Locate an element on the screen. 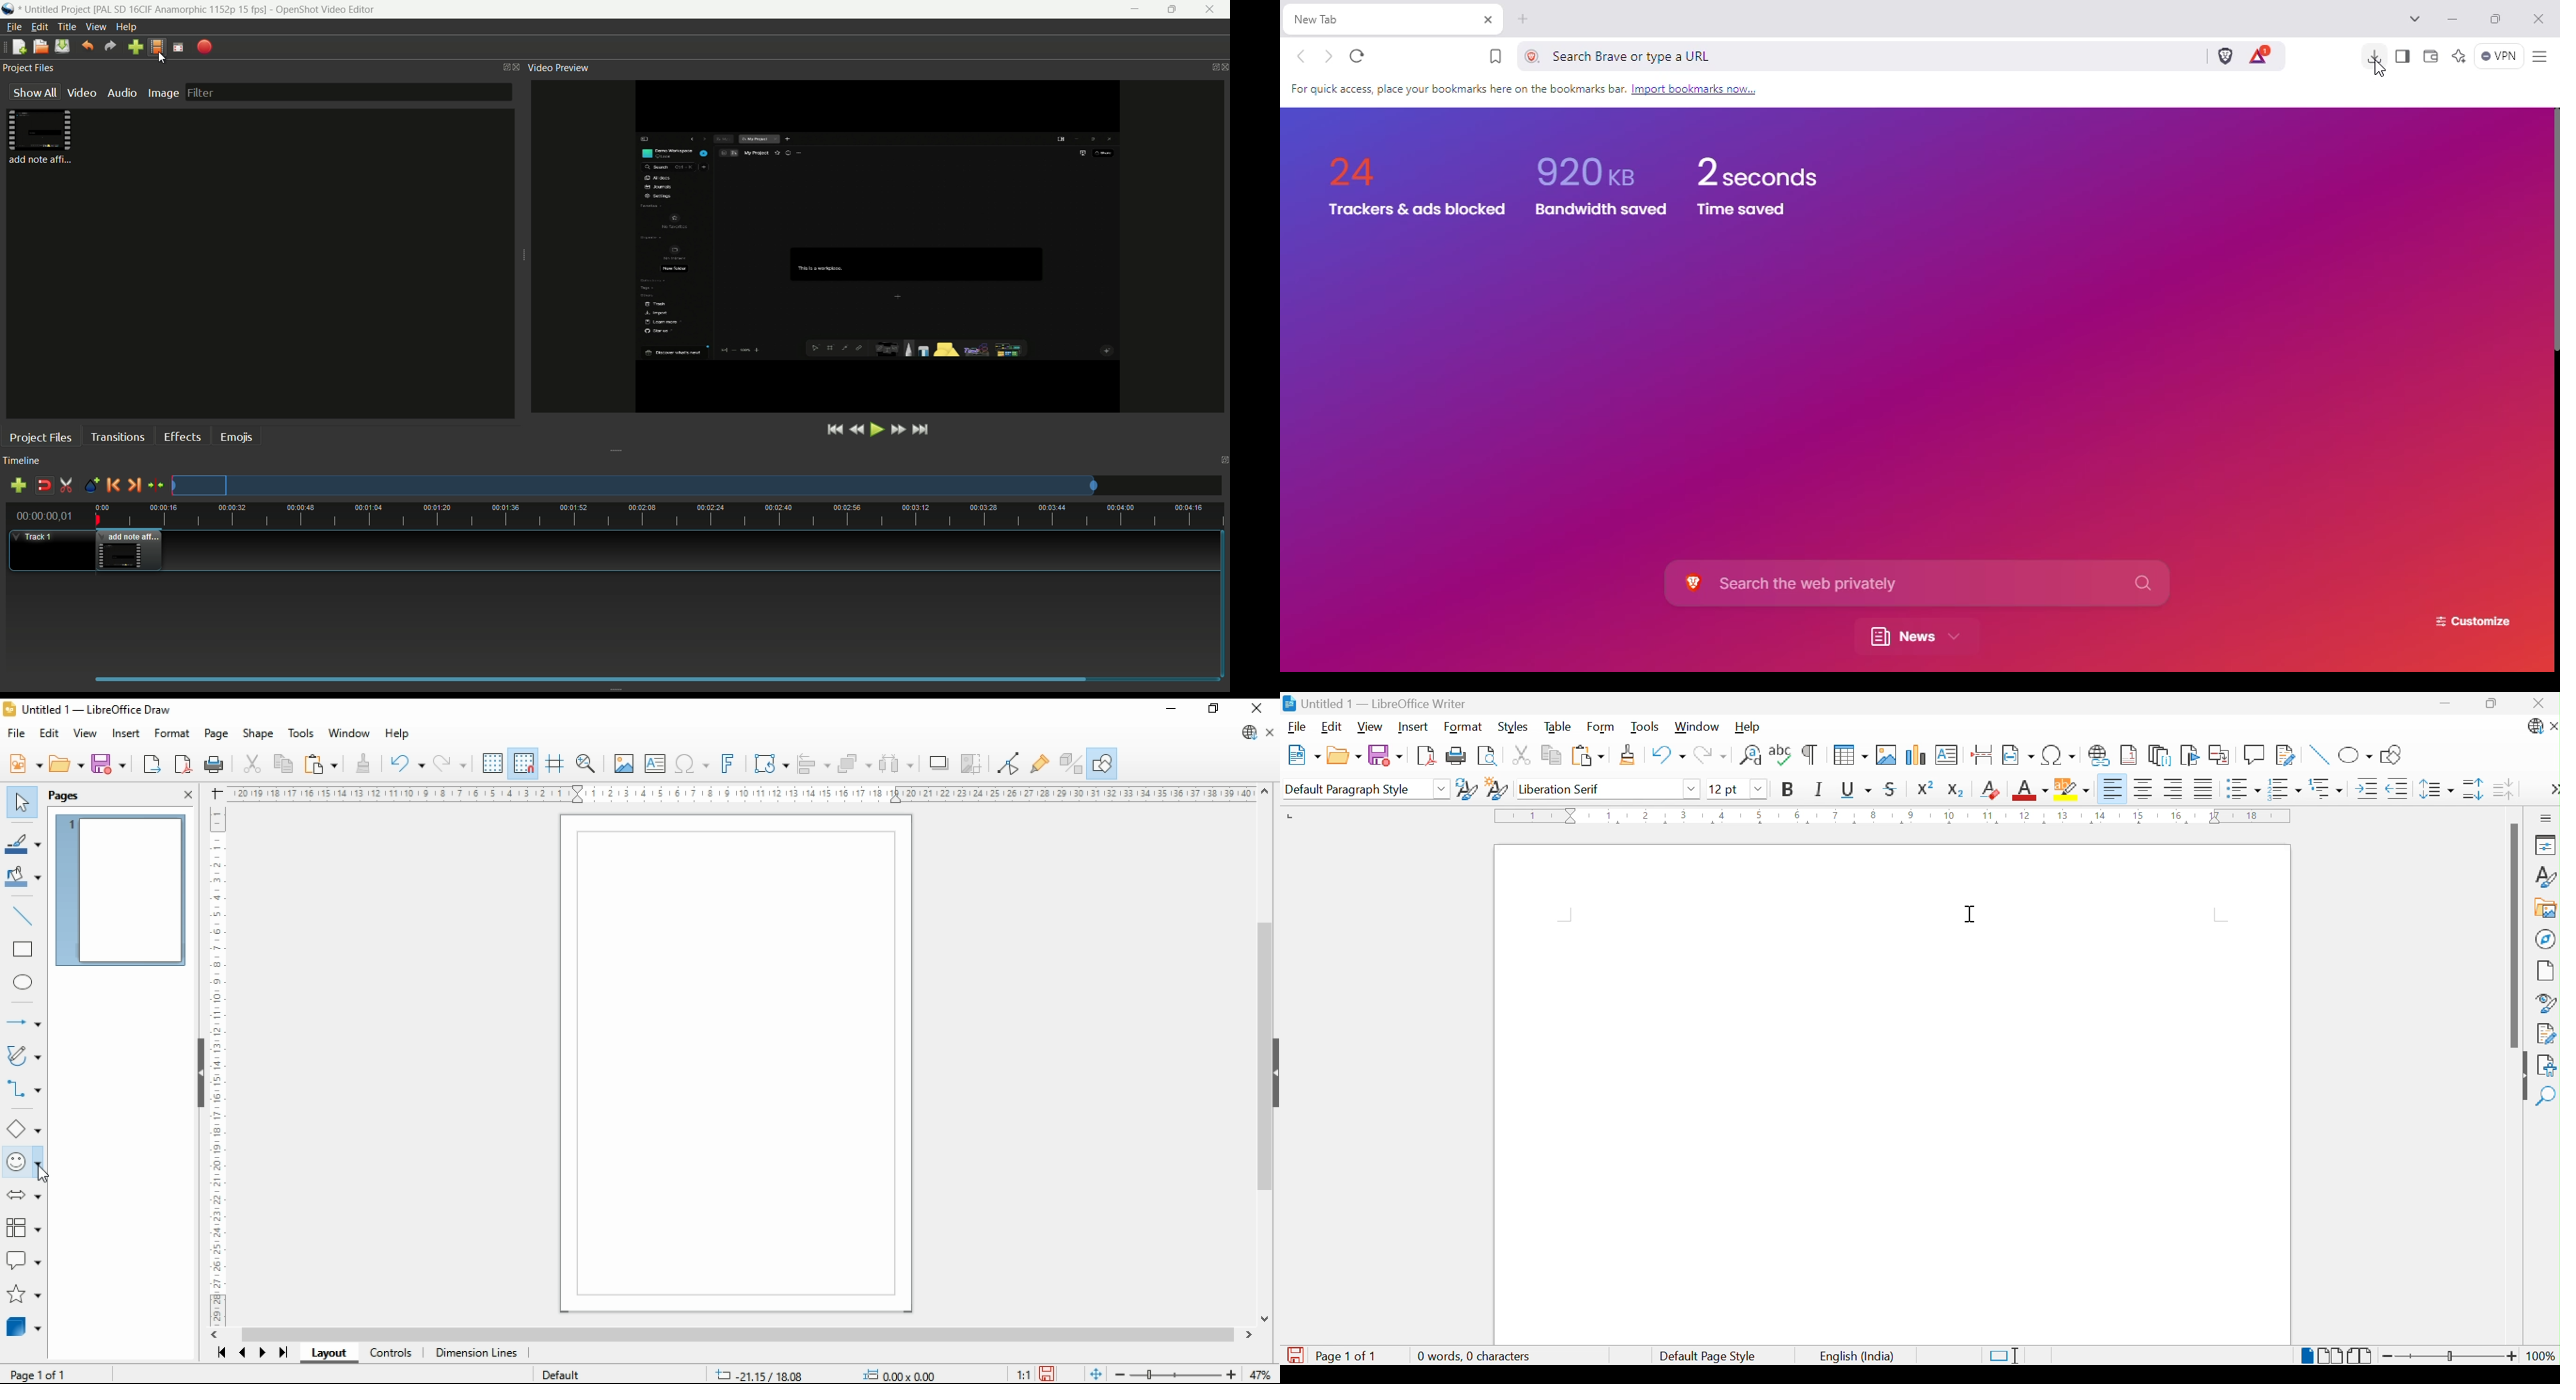 The height and width of the screenshot is (1400, 2576). scroll bar is located at coordinates (1266, 1052).